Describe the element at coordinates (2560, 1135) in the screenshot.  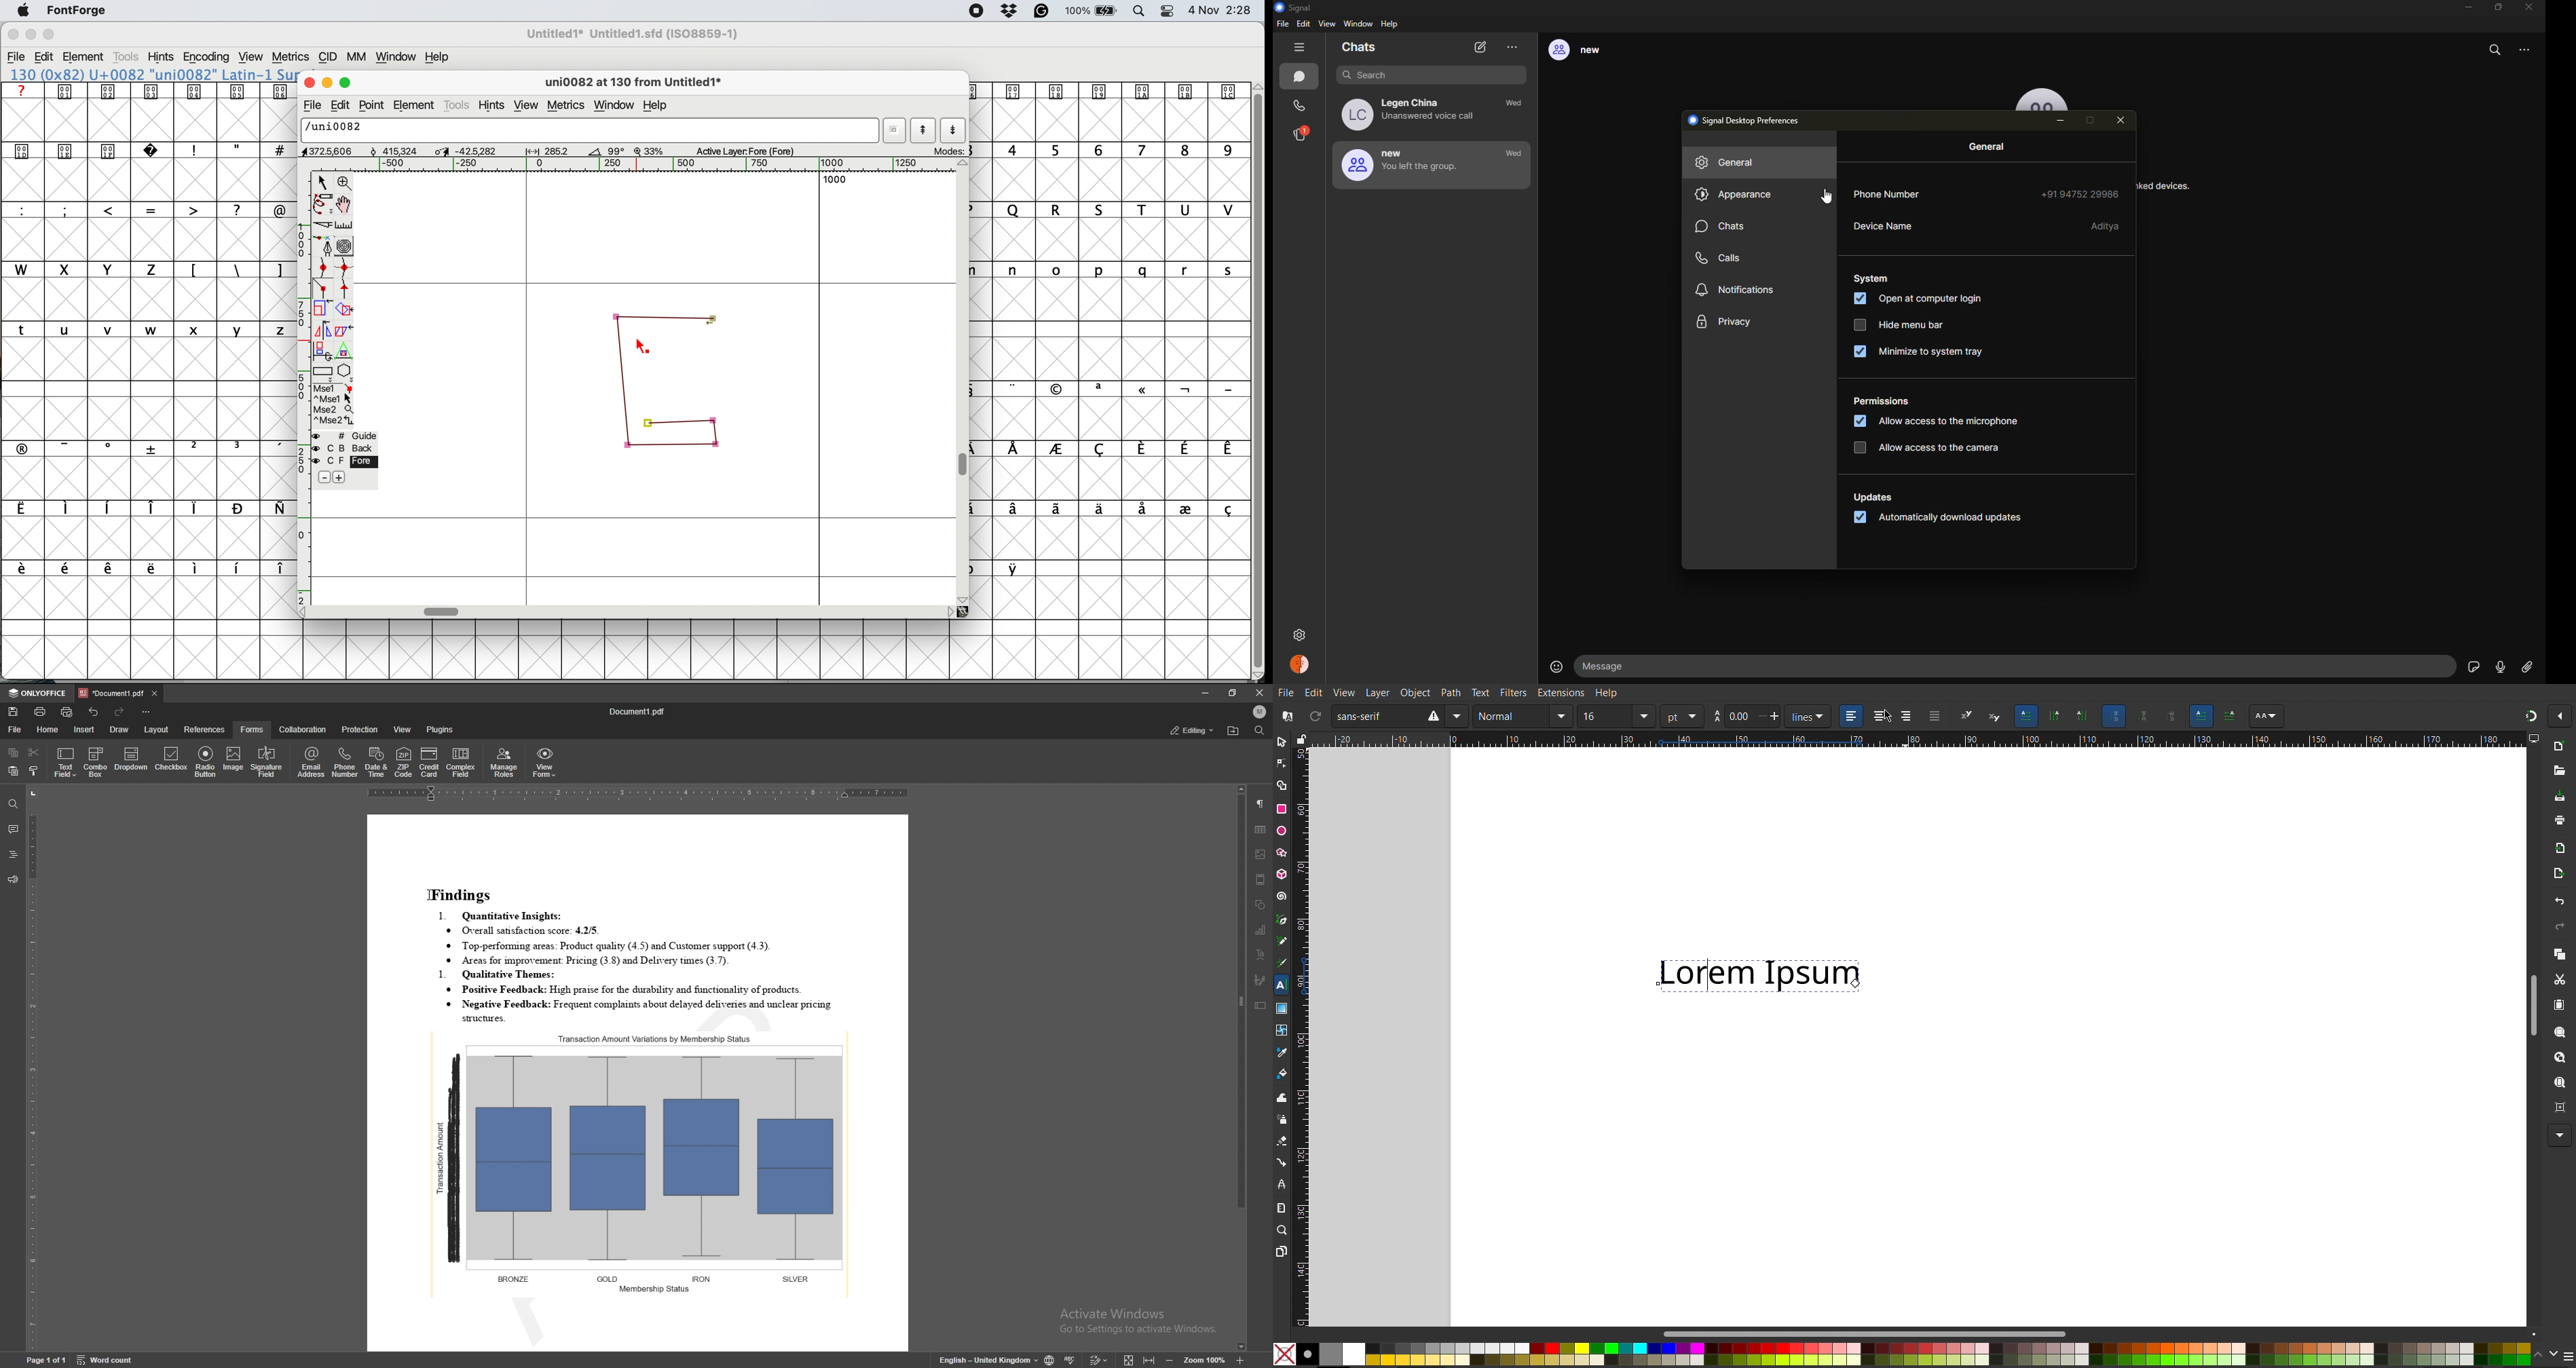
I see `More` at that location.